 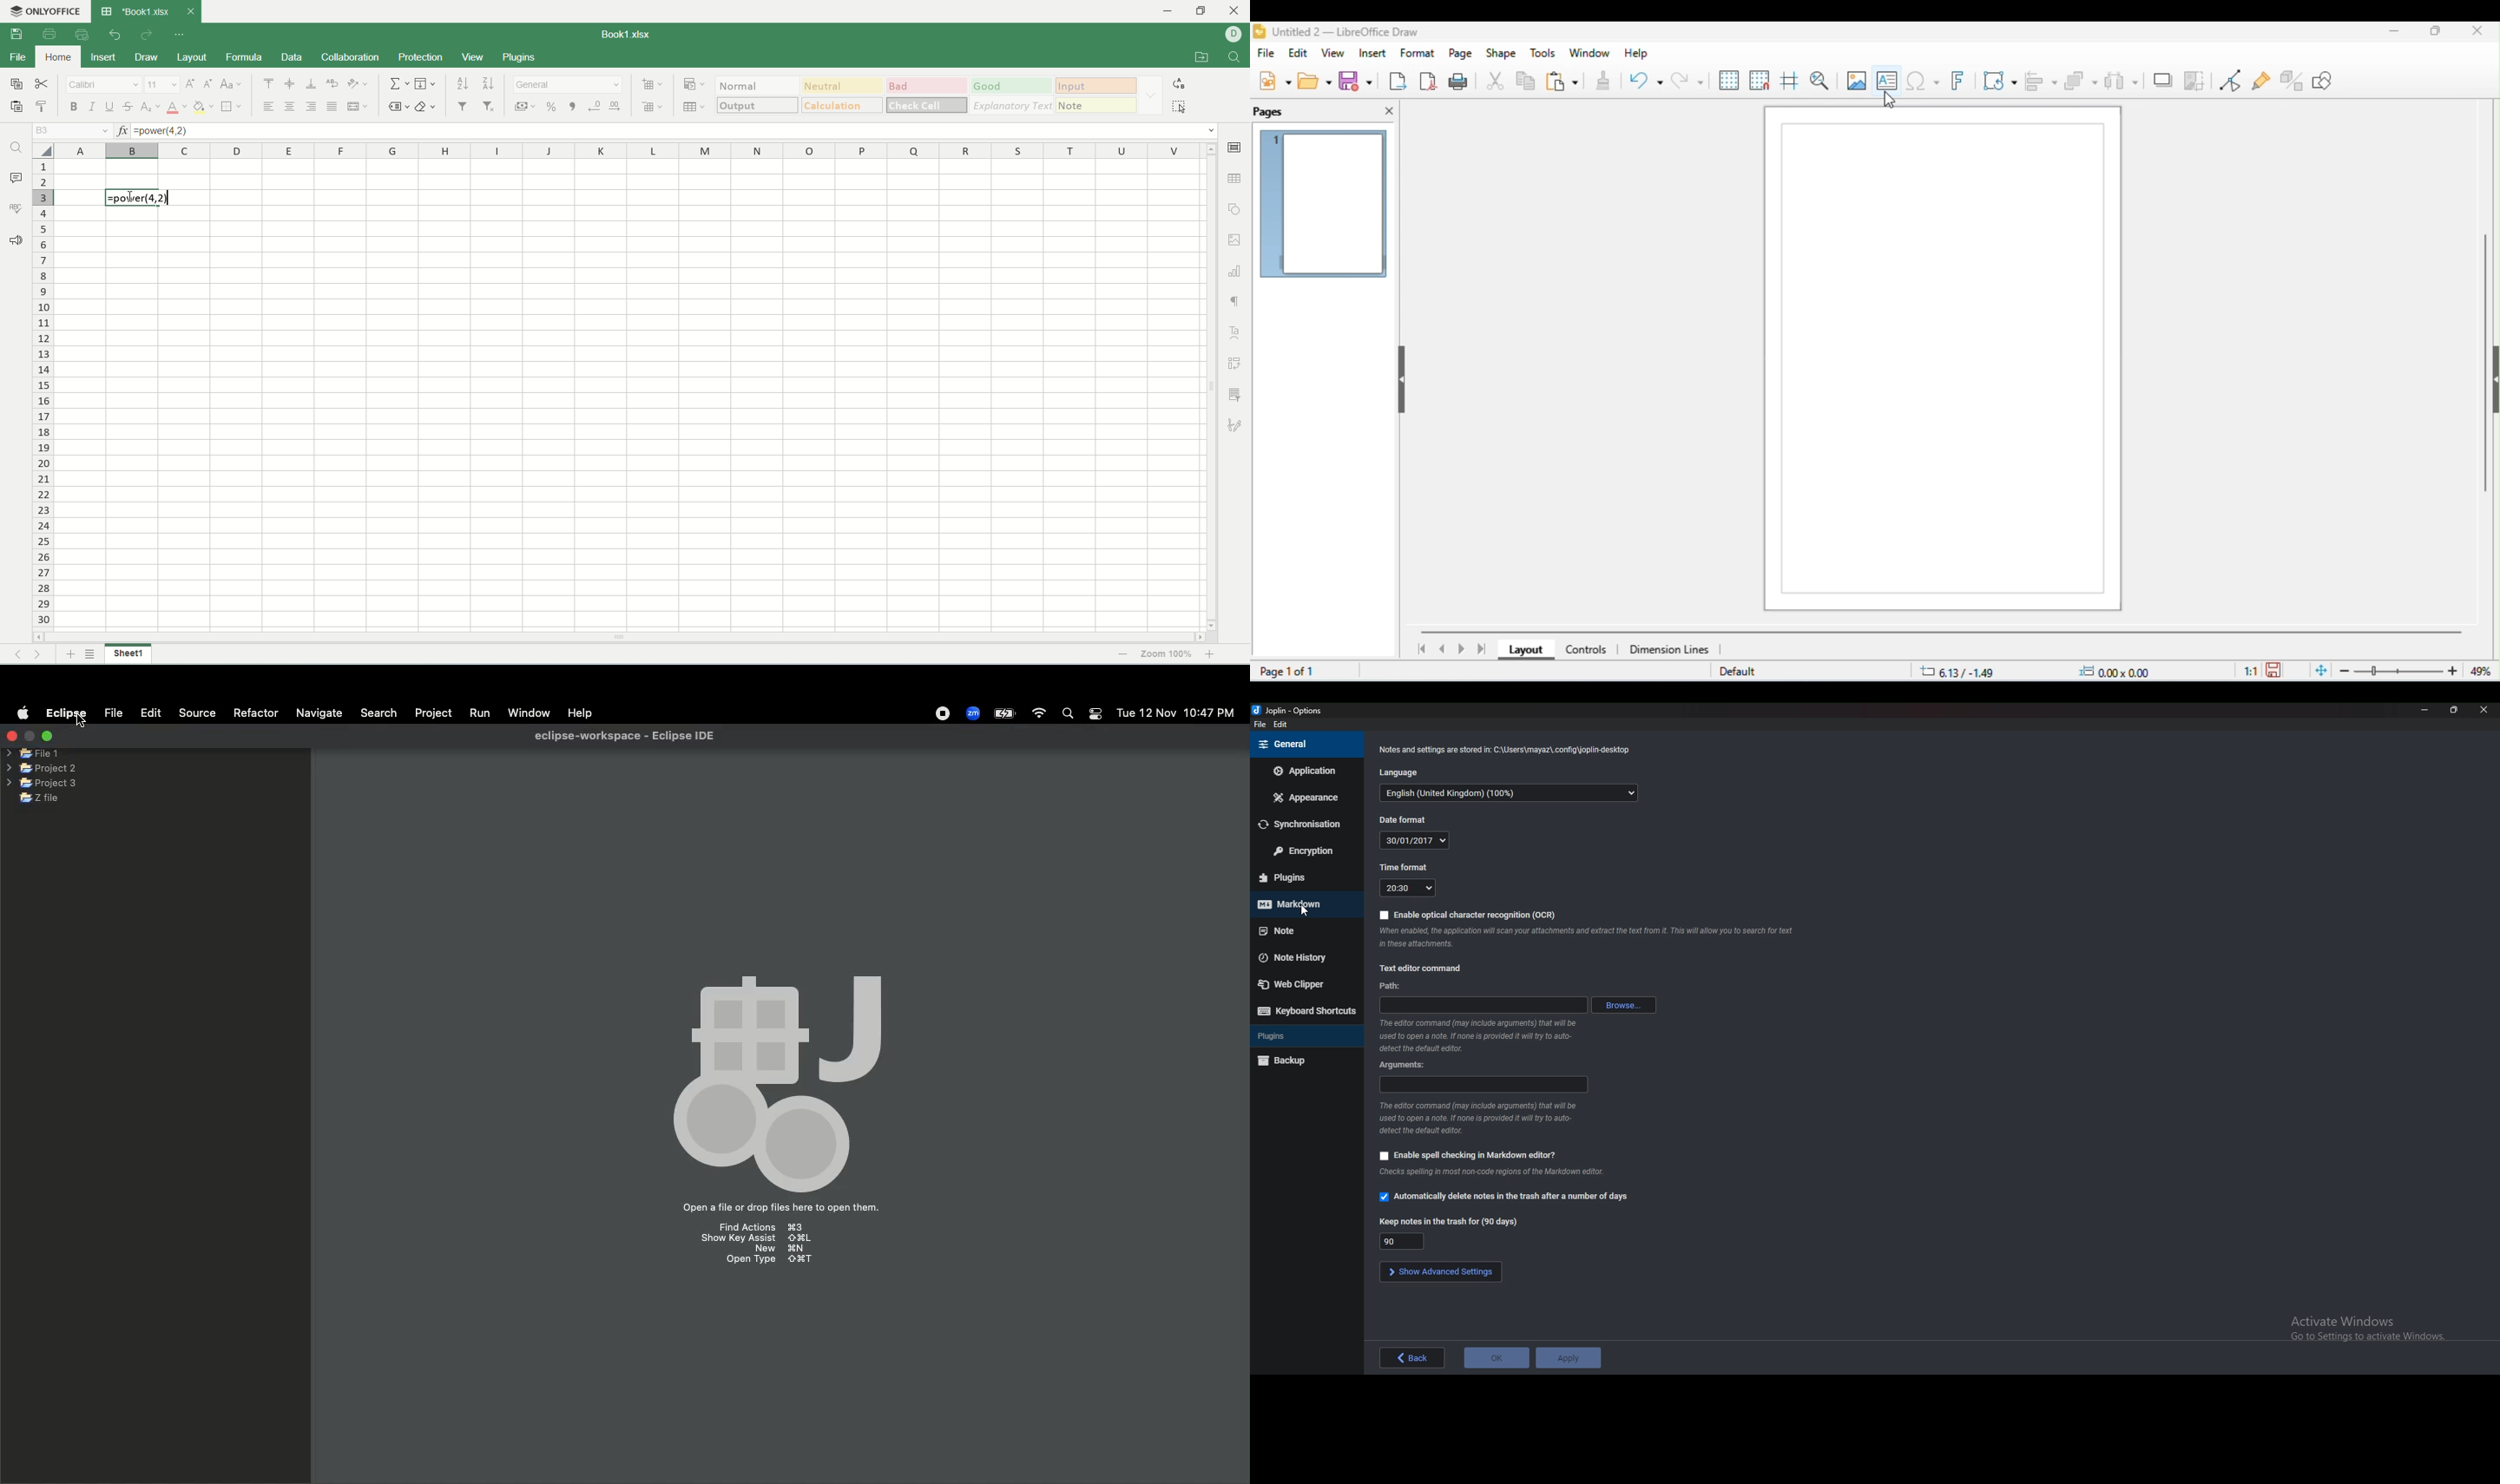 I want to click on clear, so click(x=426, y=107).